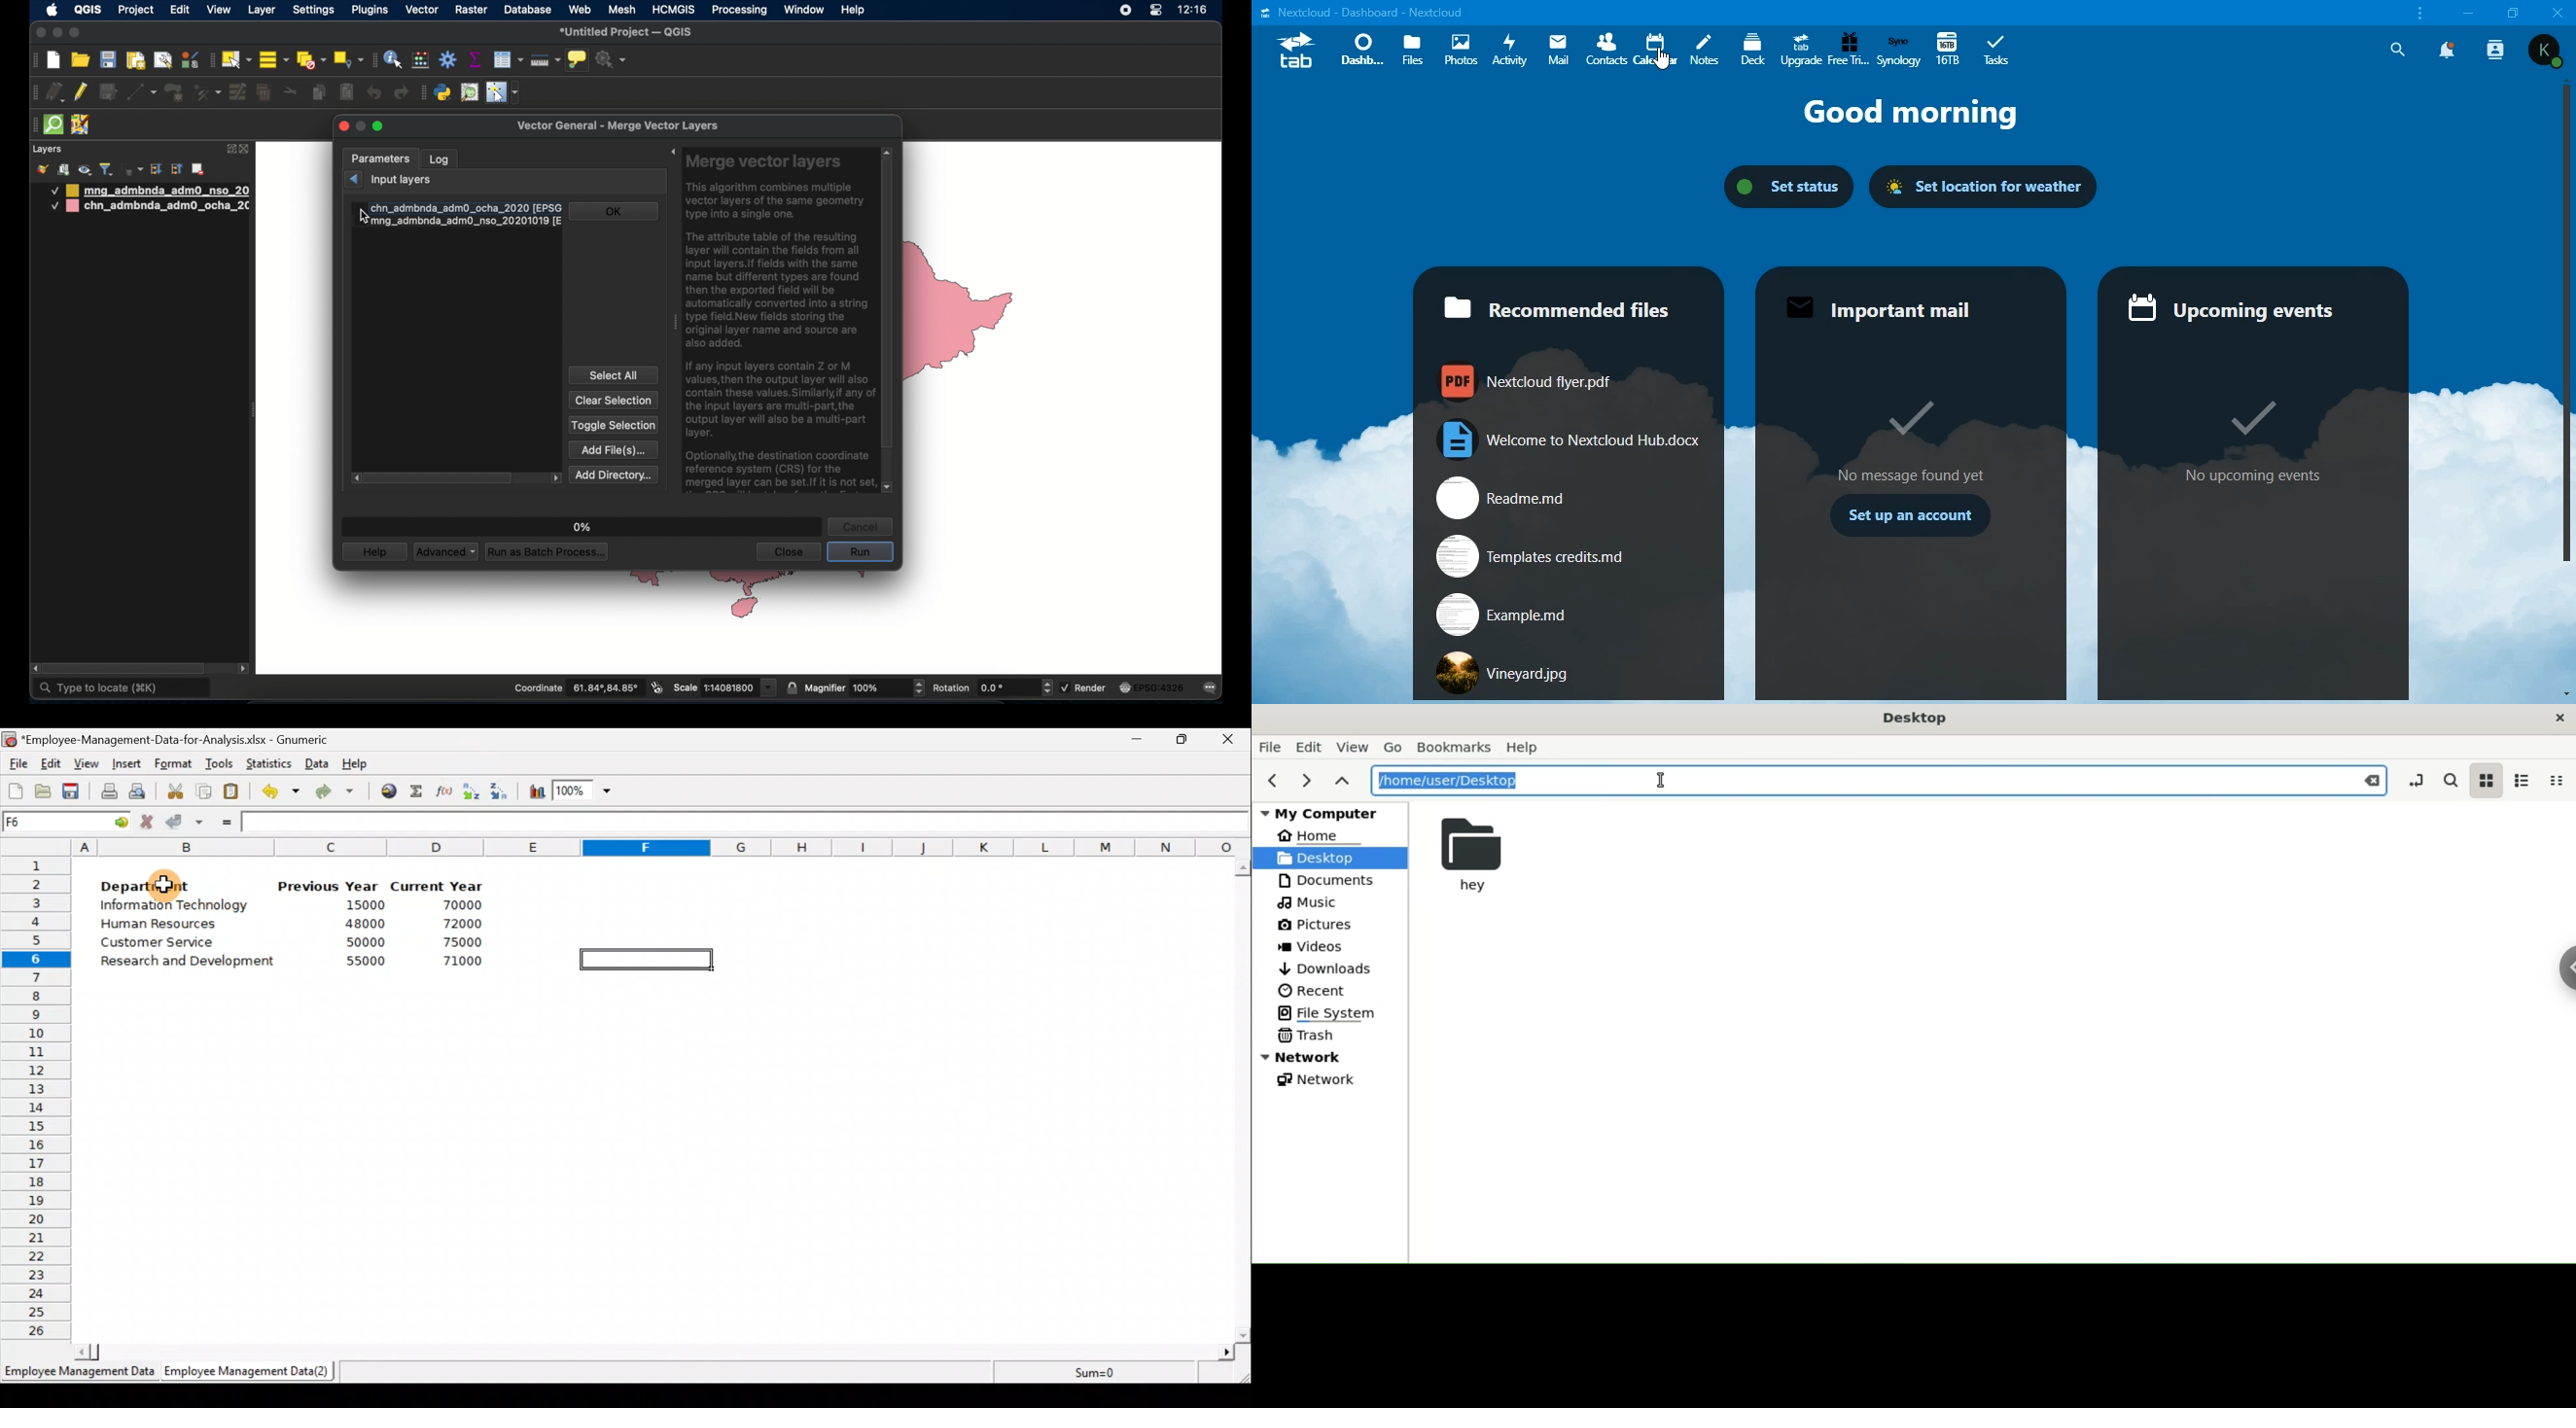 The image size is (2576, 1428). What do you see at coordinates (1705, 47) in the screenshot?
I see `notes` at bounding box center [1705, 47].